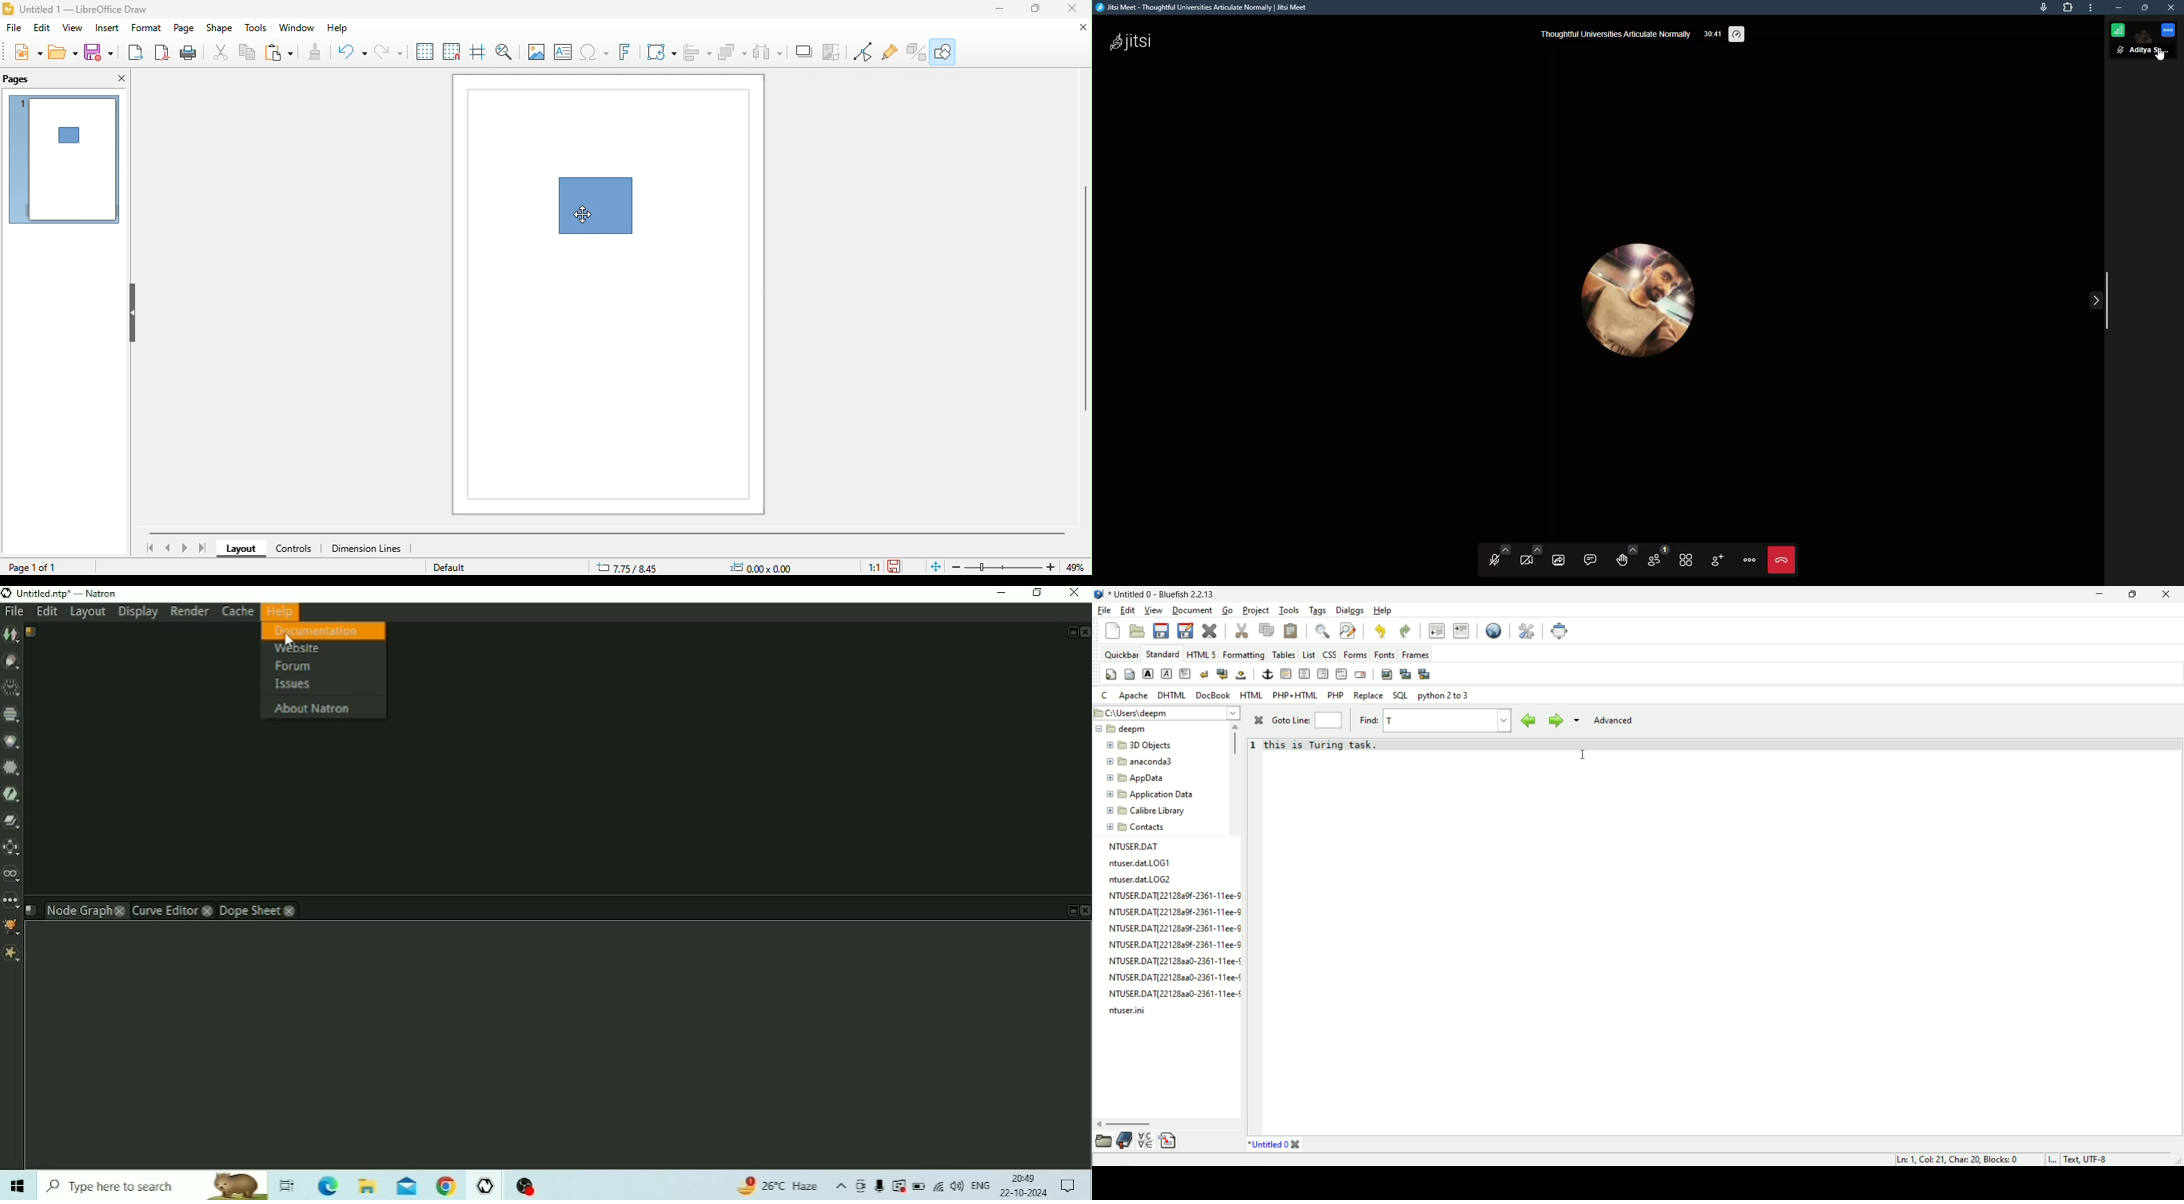 The height and width of the screenshot is (1204, 2184). What do you see at coordinates (148, 30) in the screenshot?
I see `format` at bounding box center [148, 30].